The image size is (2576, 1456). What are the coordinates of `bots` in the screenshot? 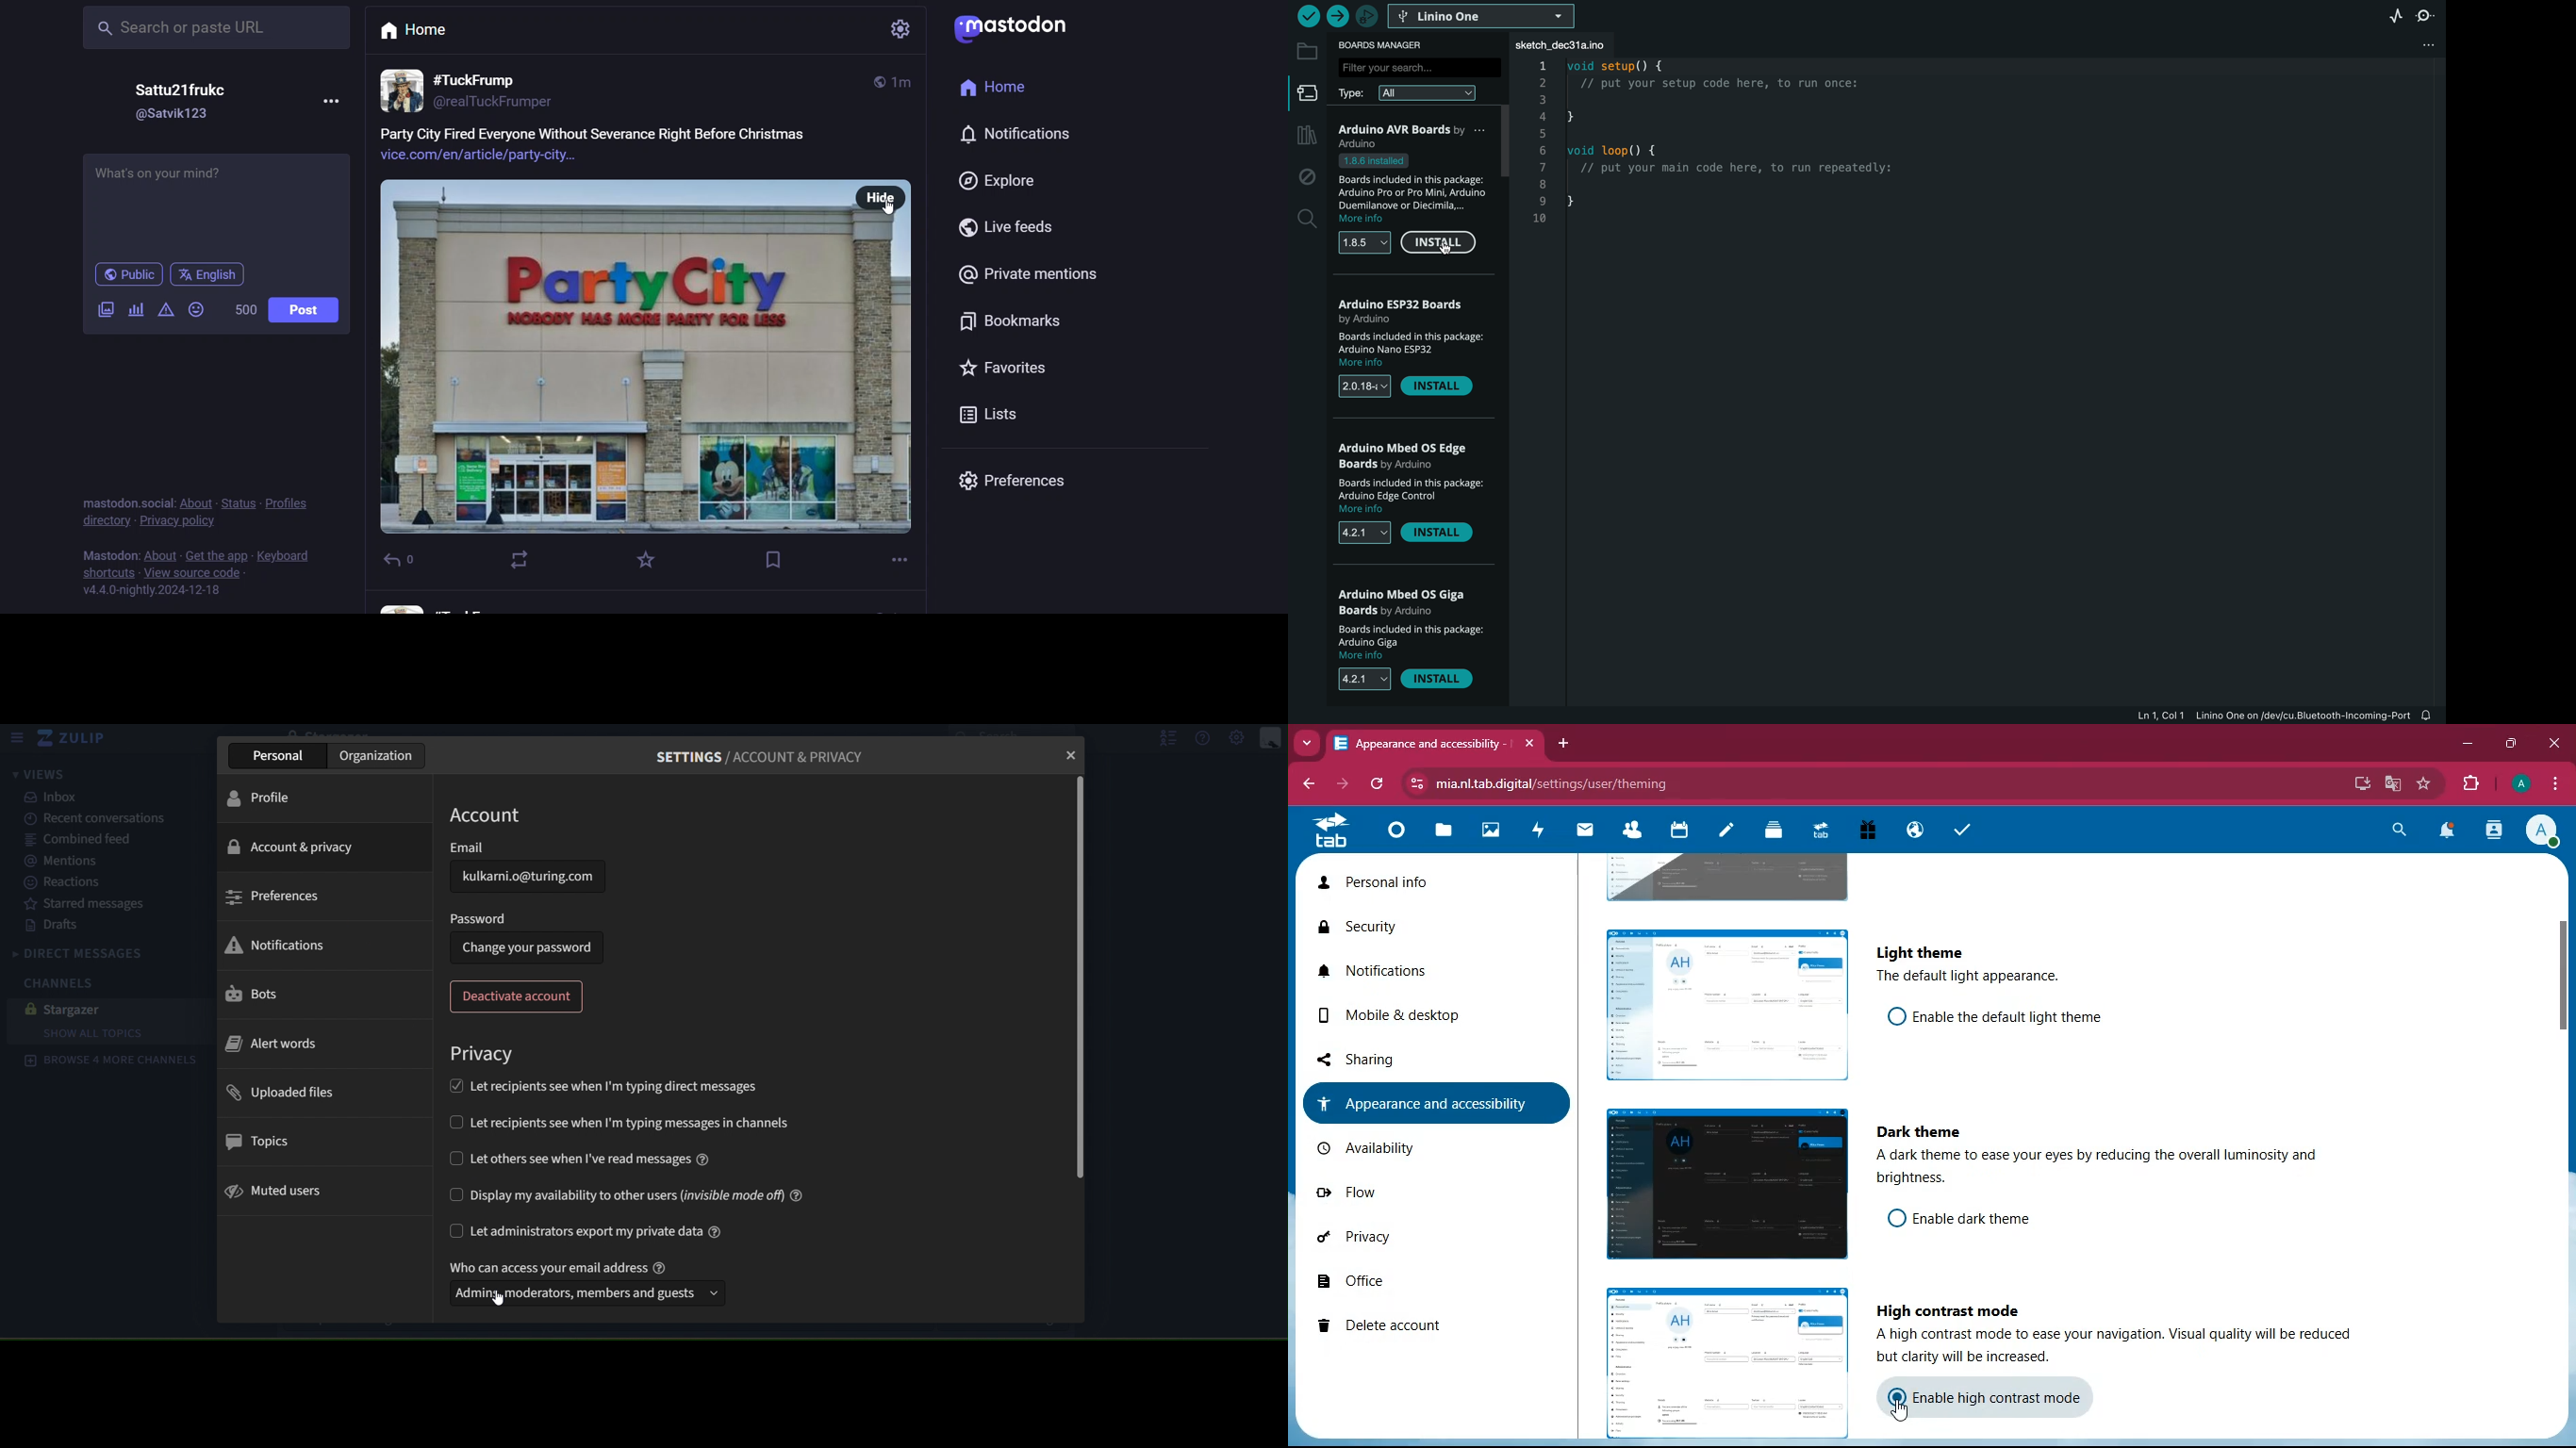 It's located at (254, 995).